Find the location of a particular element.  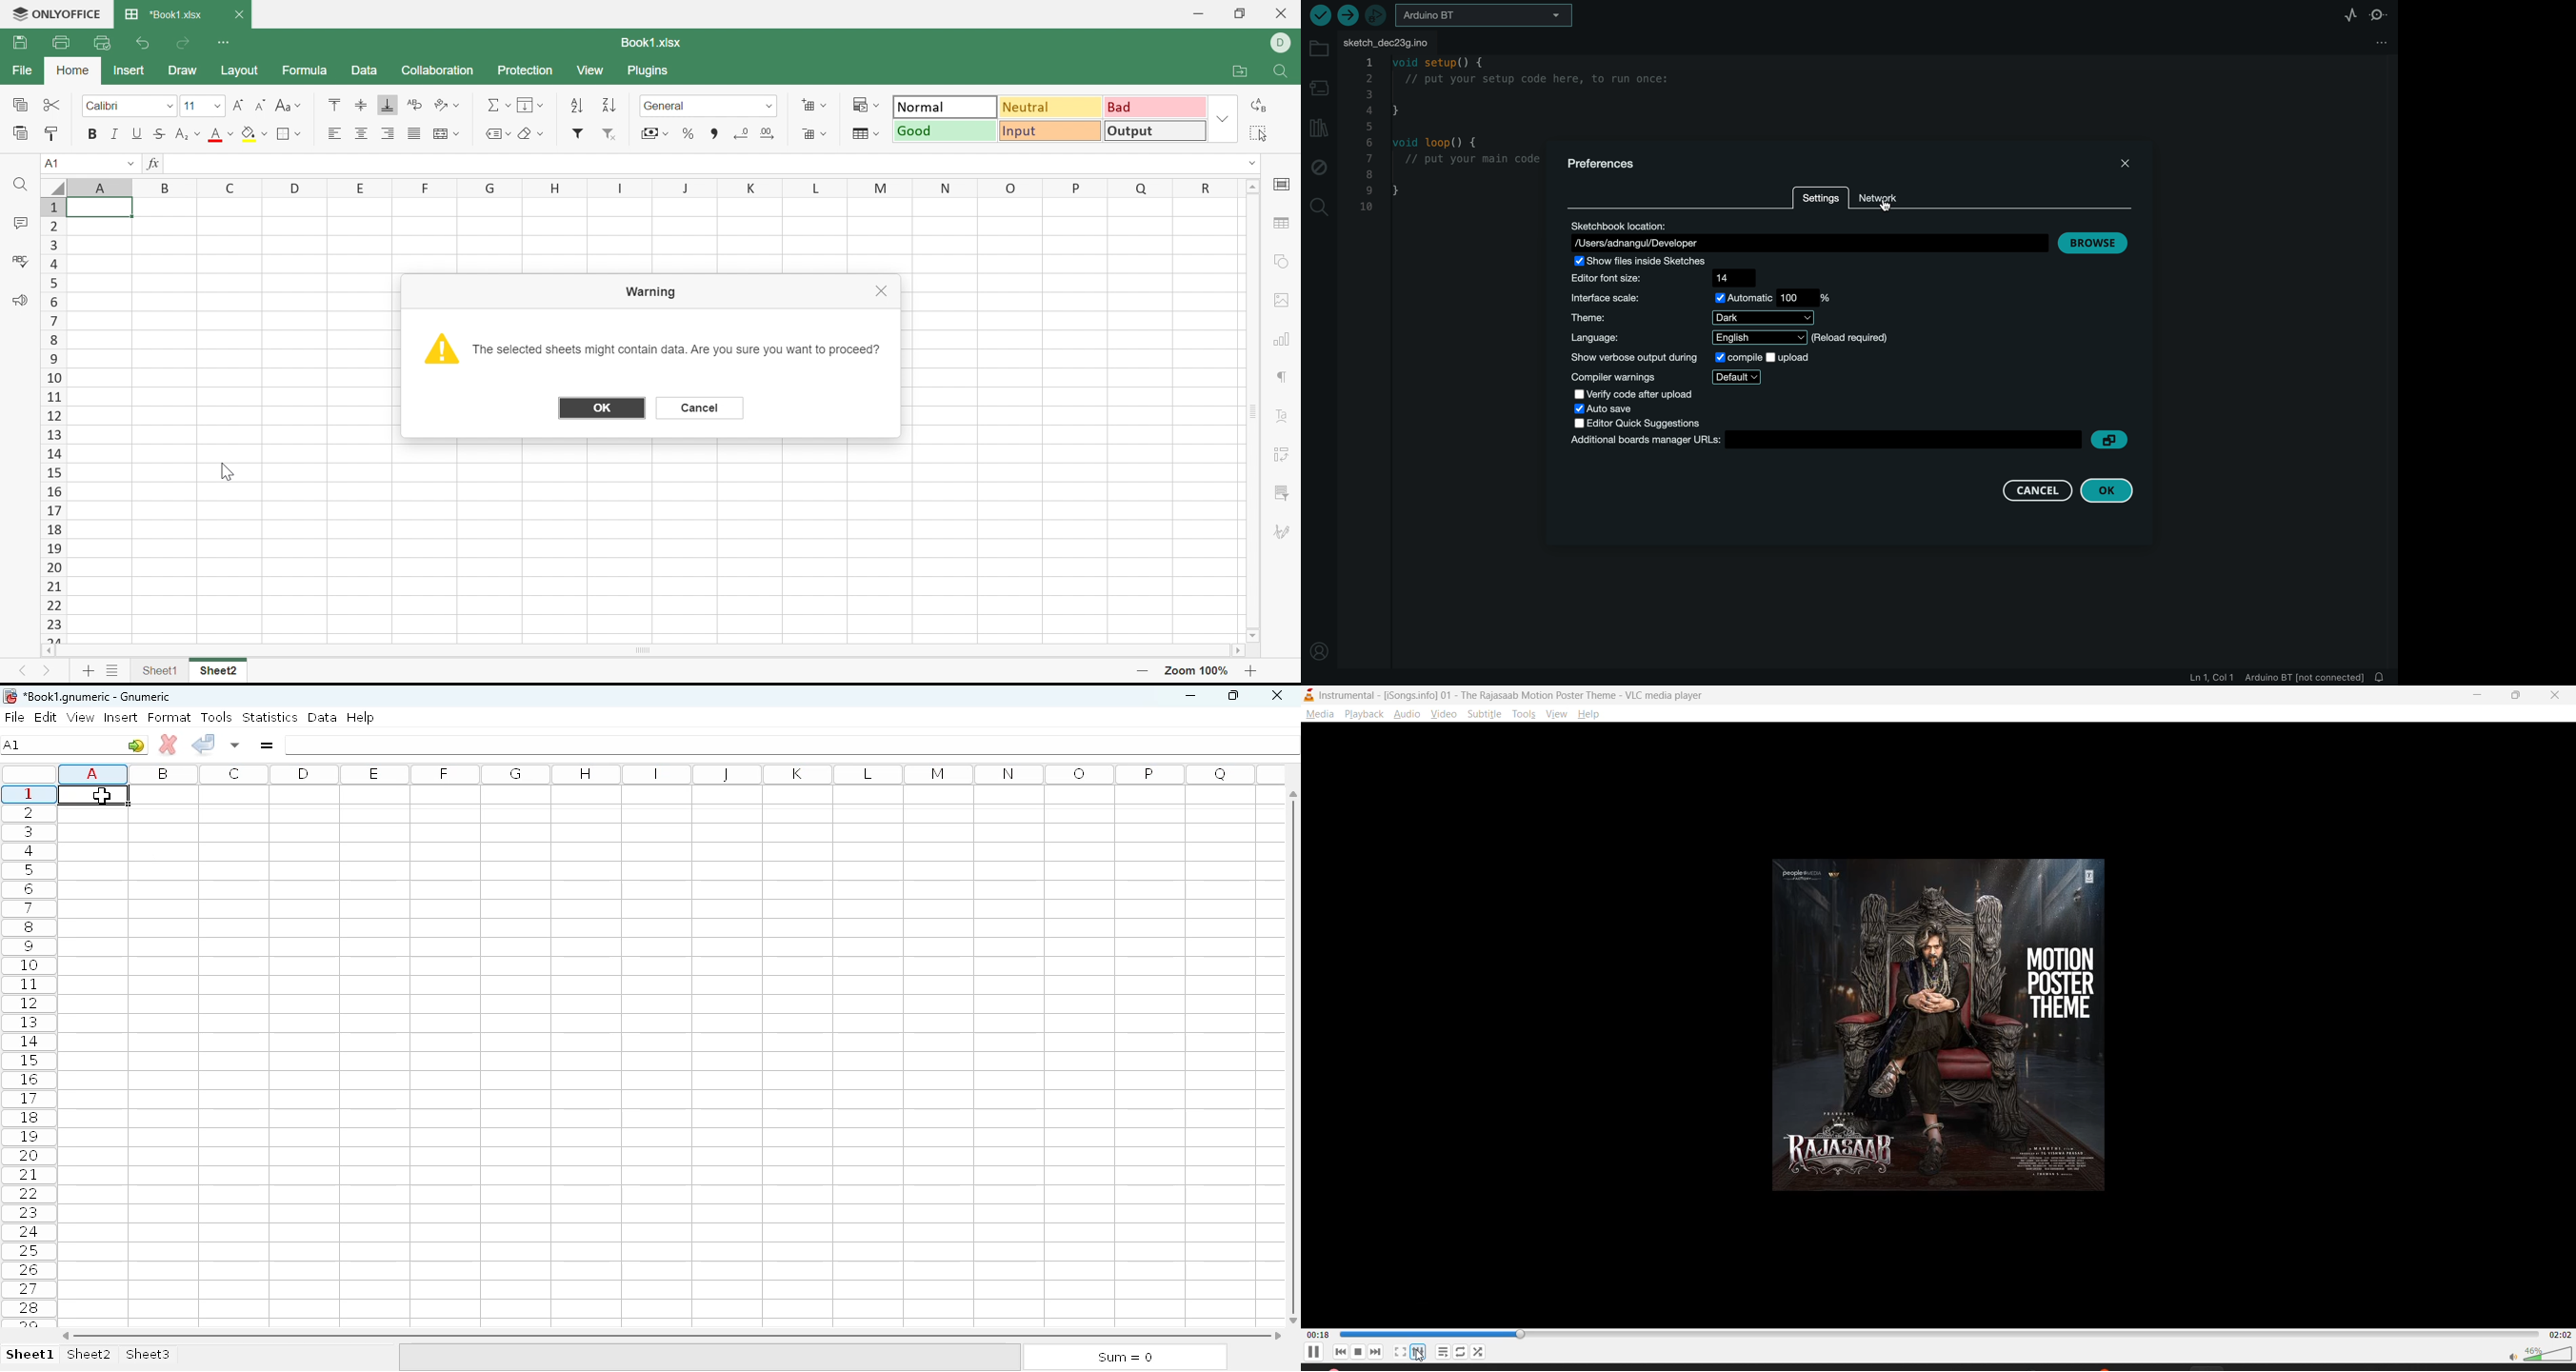

formula bar is located at coordinates (793, 745).